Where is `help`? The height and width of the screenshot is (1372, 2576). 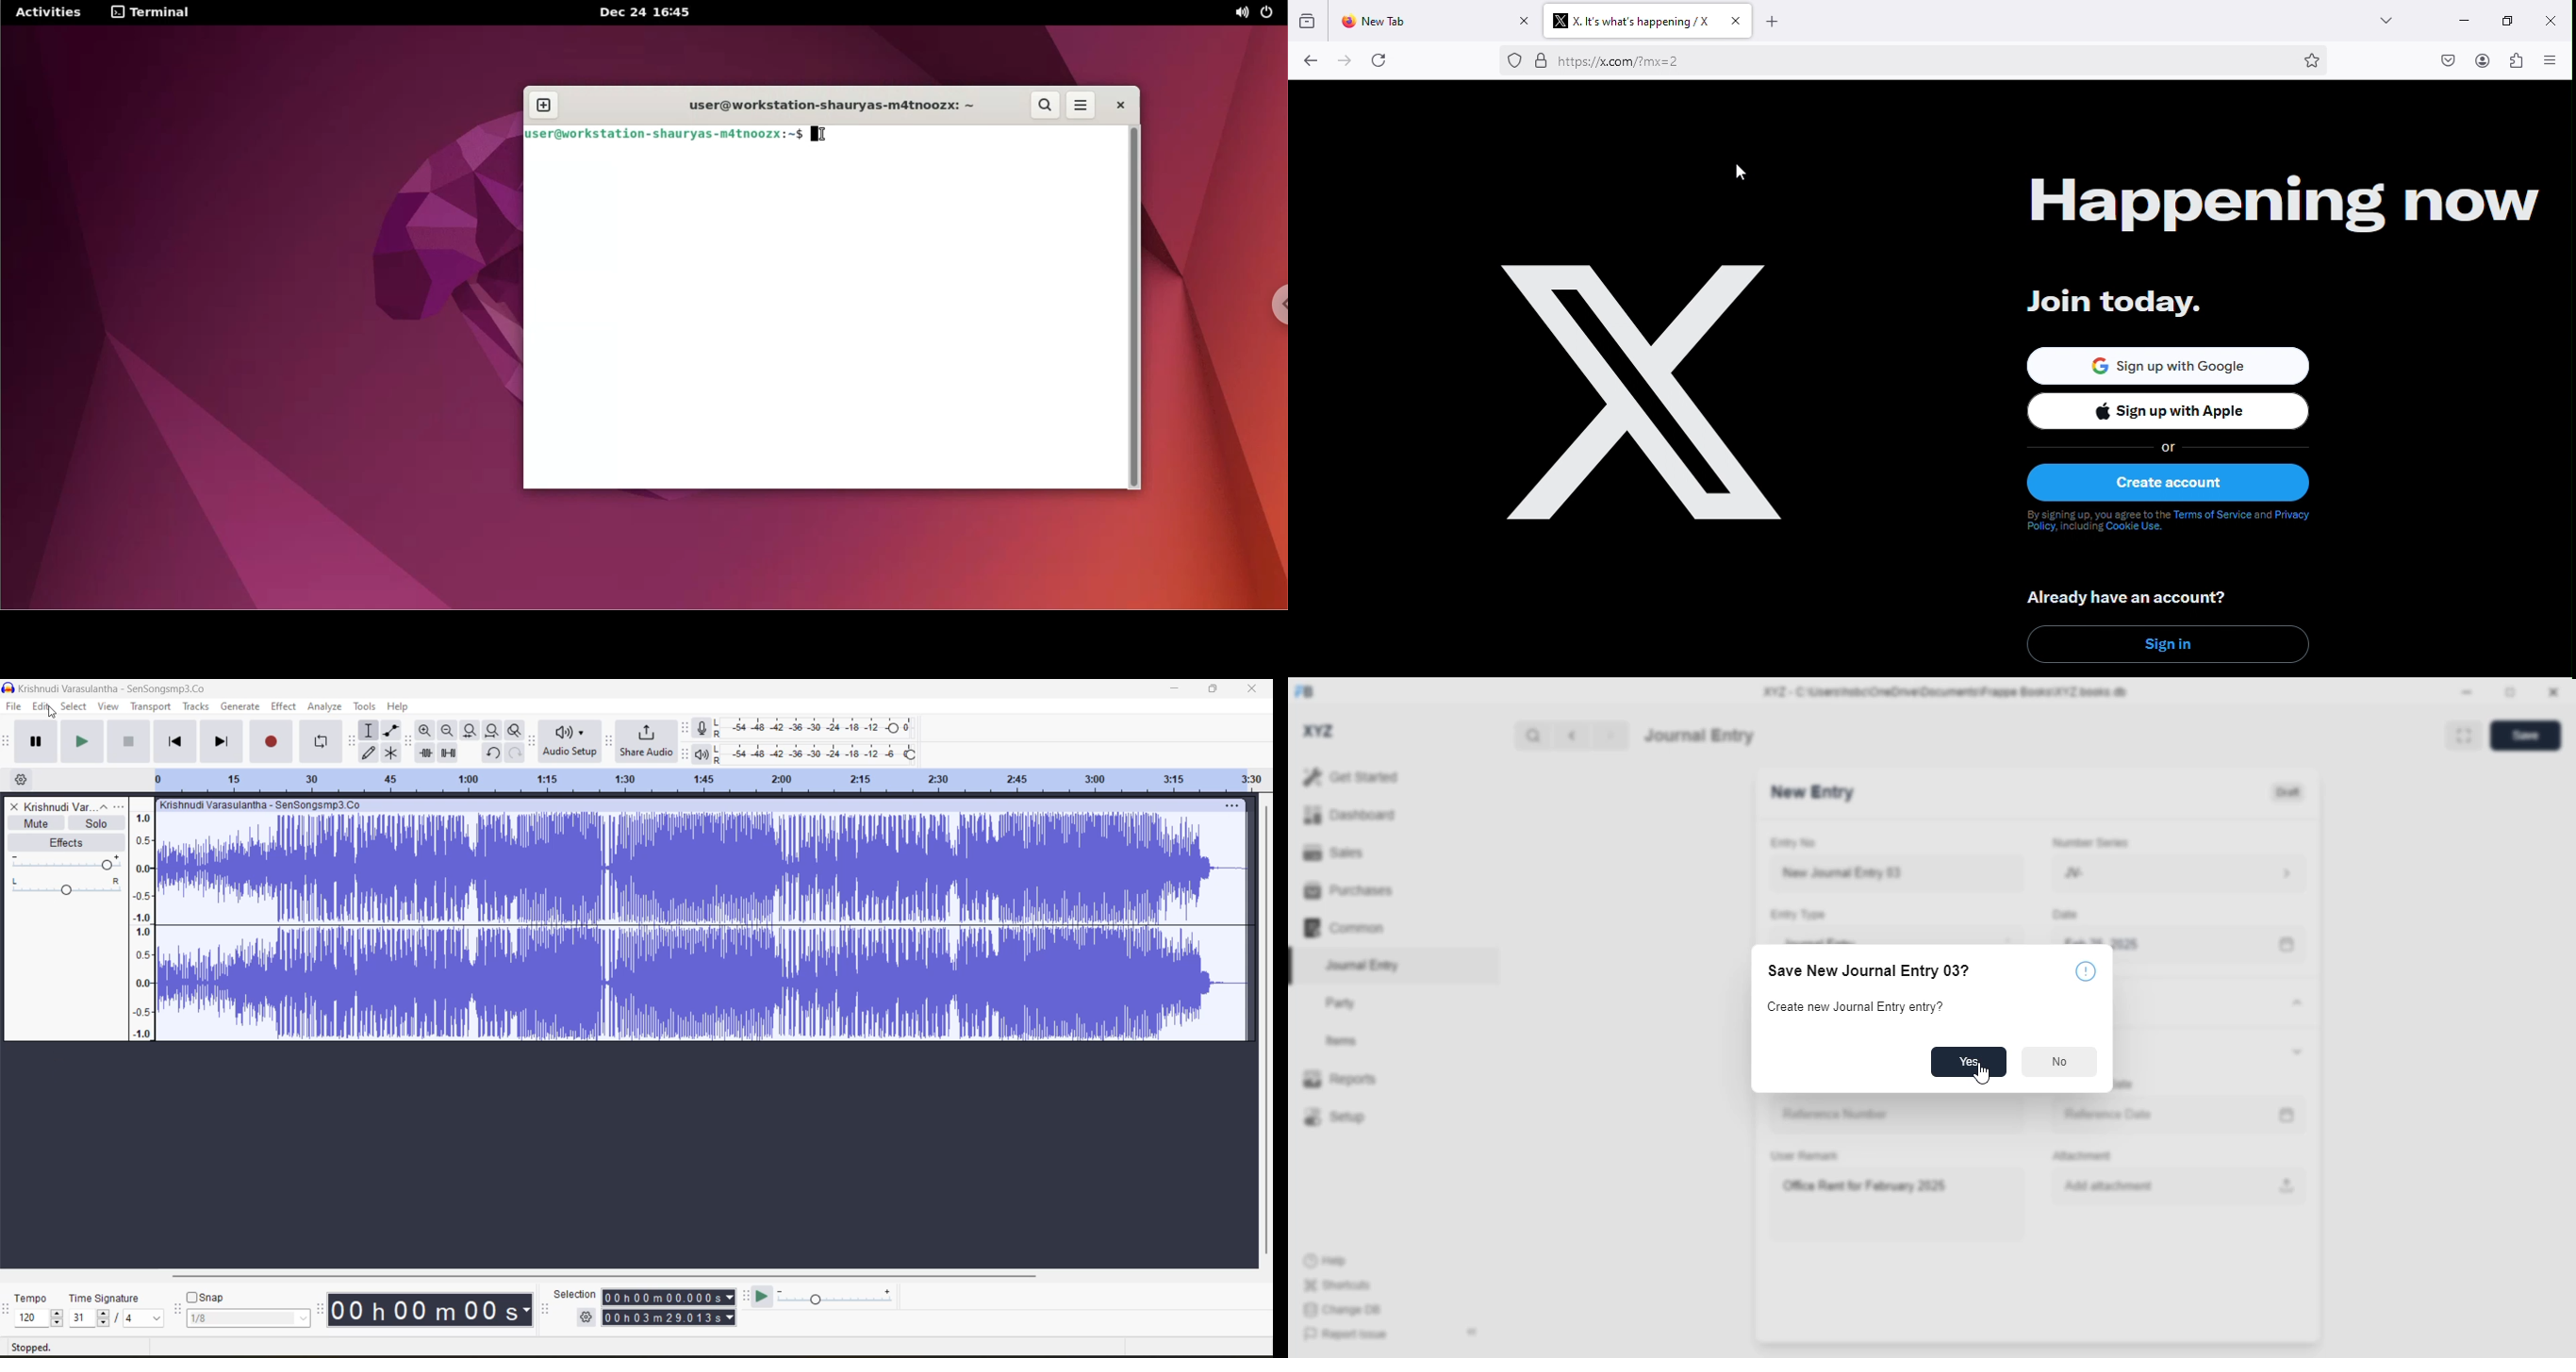
help is located at coordinates (400, 706).